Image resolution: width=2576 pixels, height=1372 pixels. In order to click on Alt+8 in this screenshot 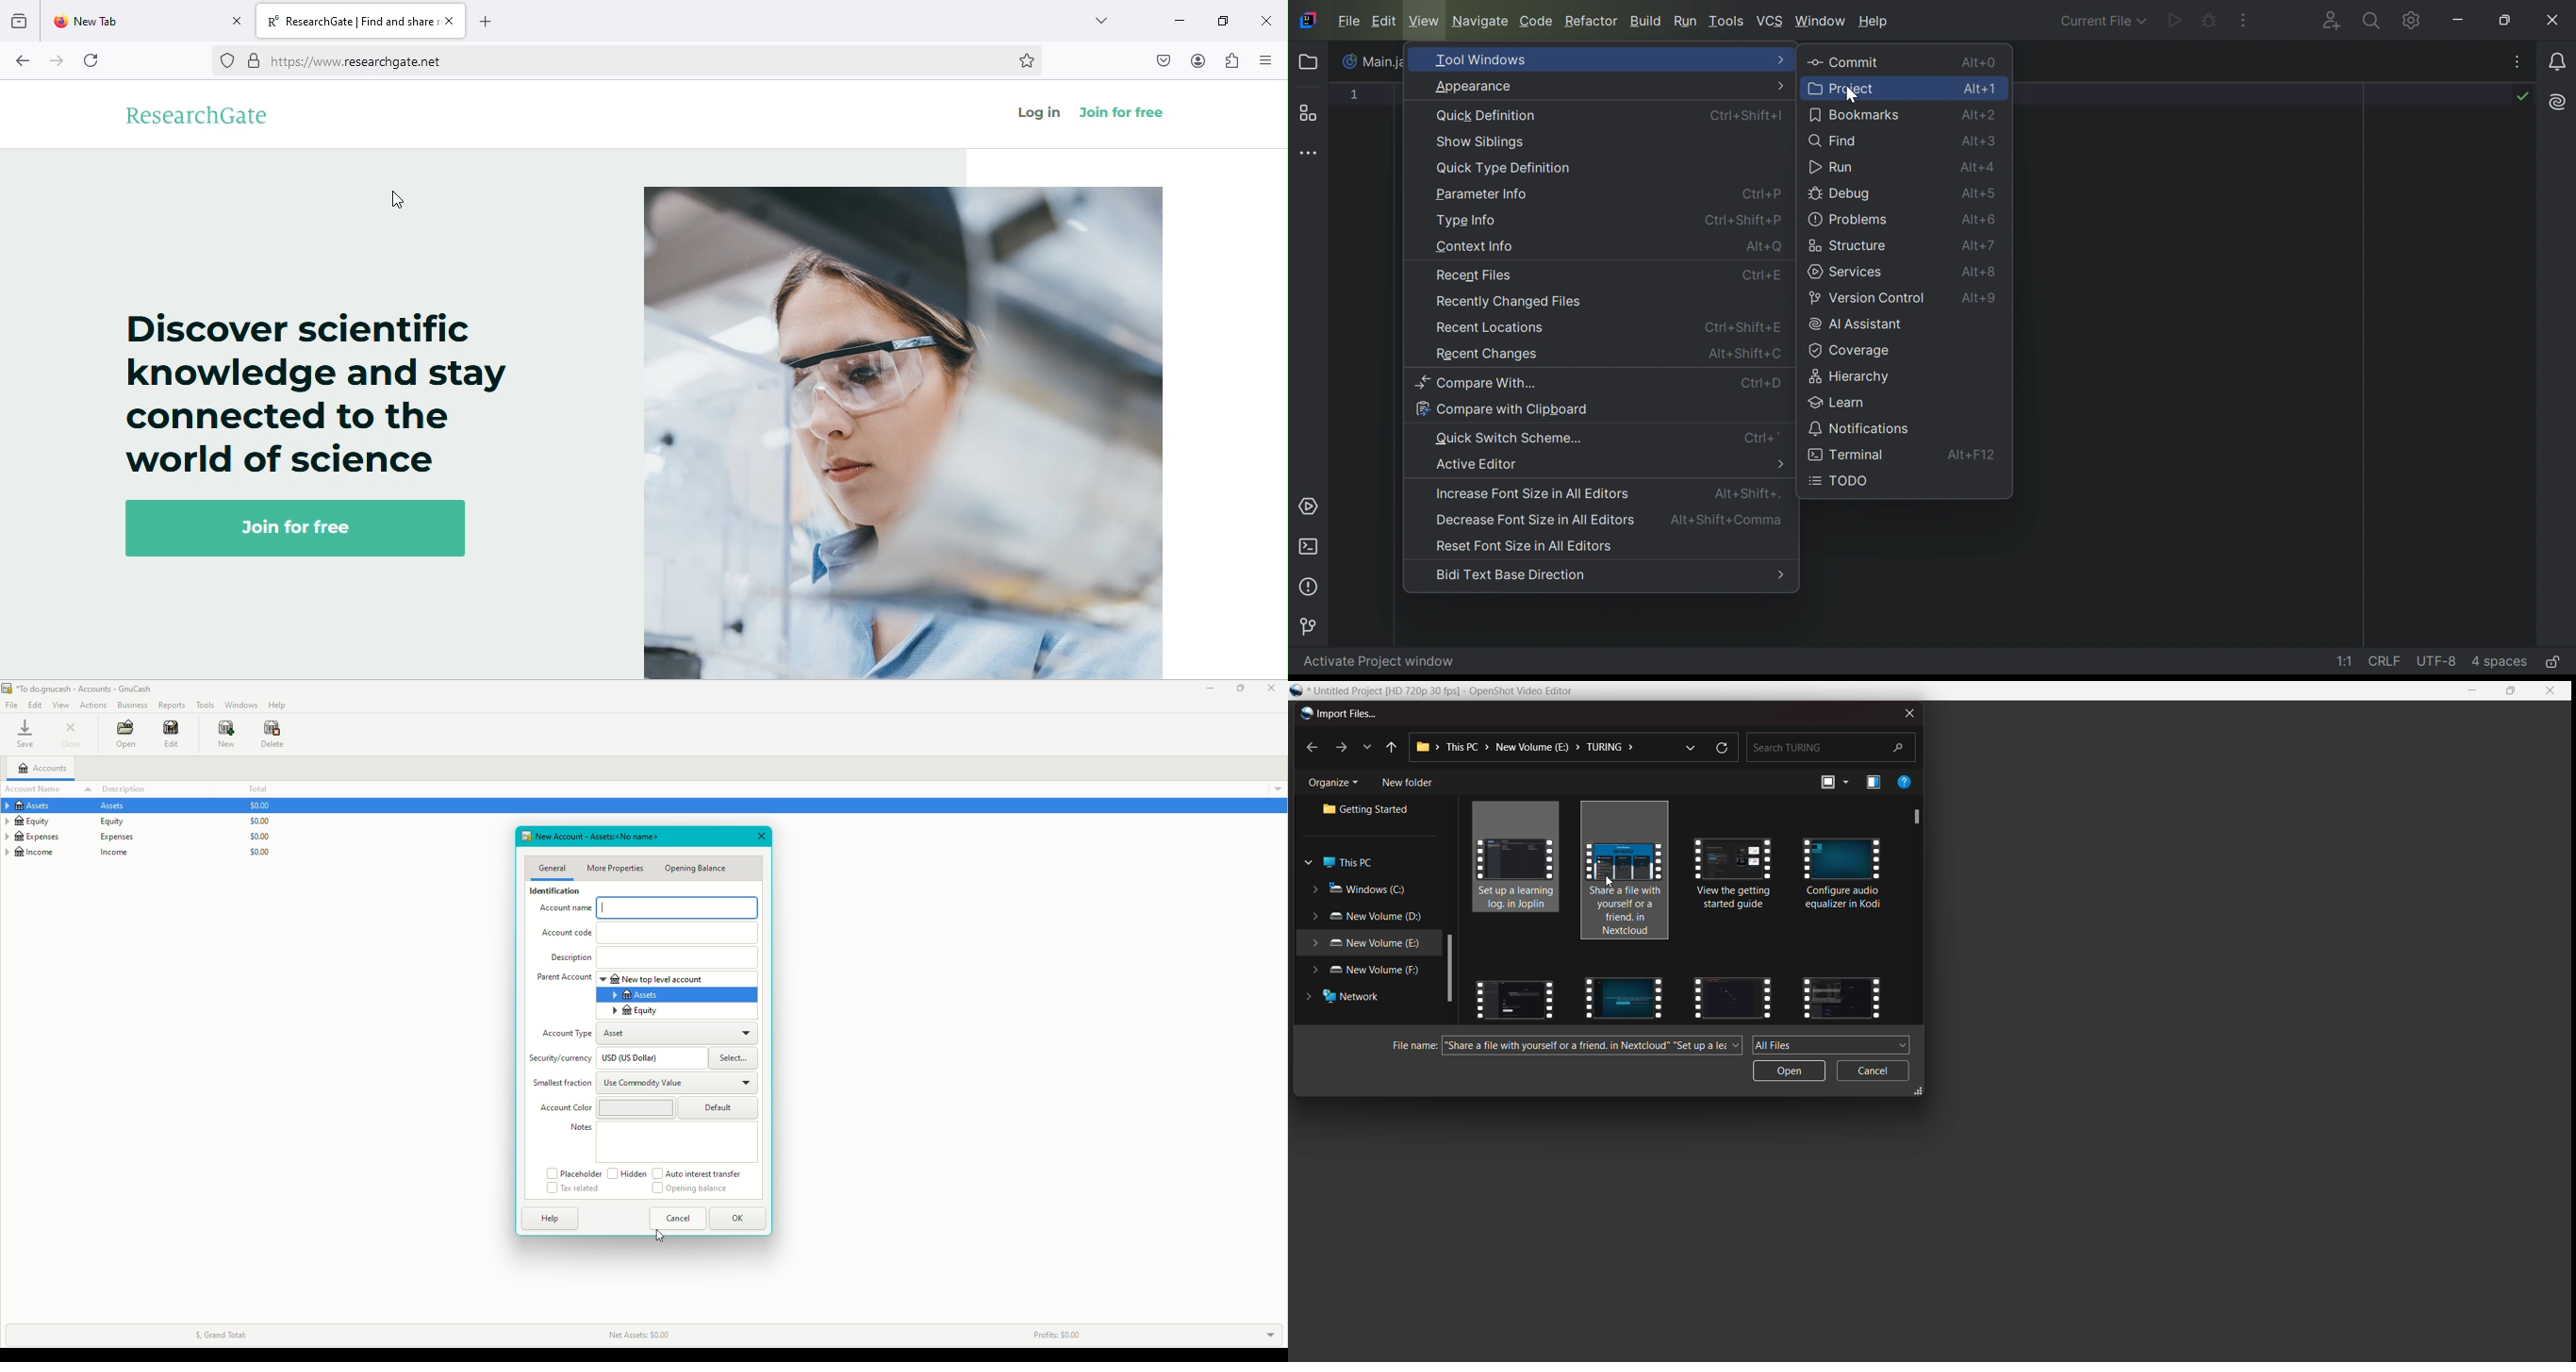, I will do `click(1981, 273)`.